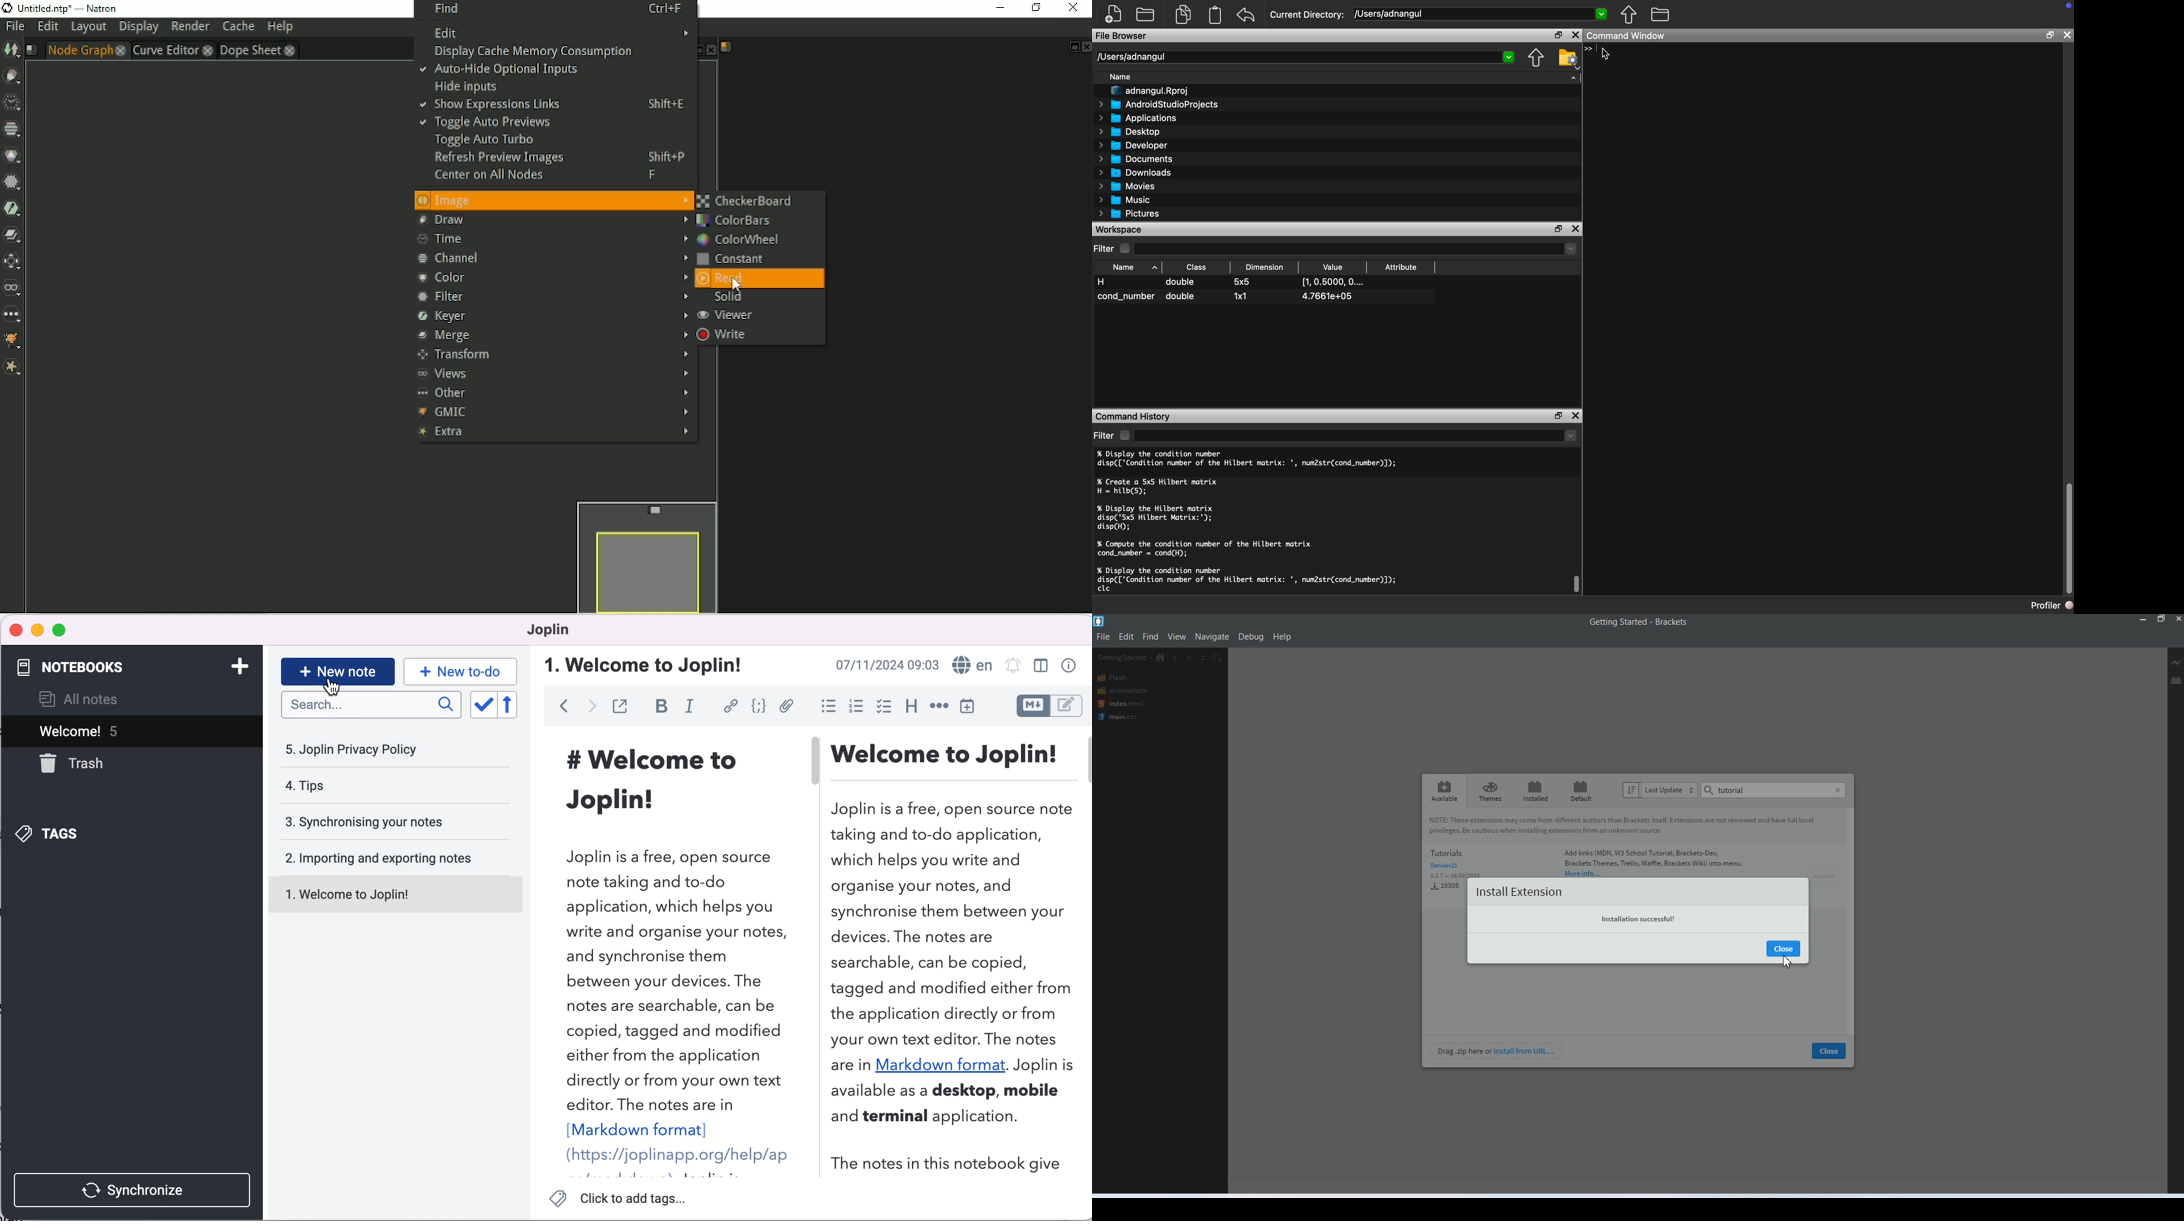 The height and width of the screenshot is (1232, 2184). I want to click on minimize, so click(37, 629).